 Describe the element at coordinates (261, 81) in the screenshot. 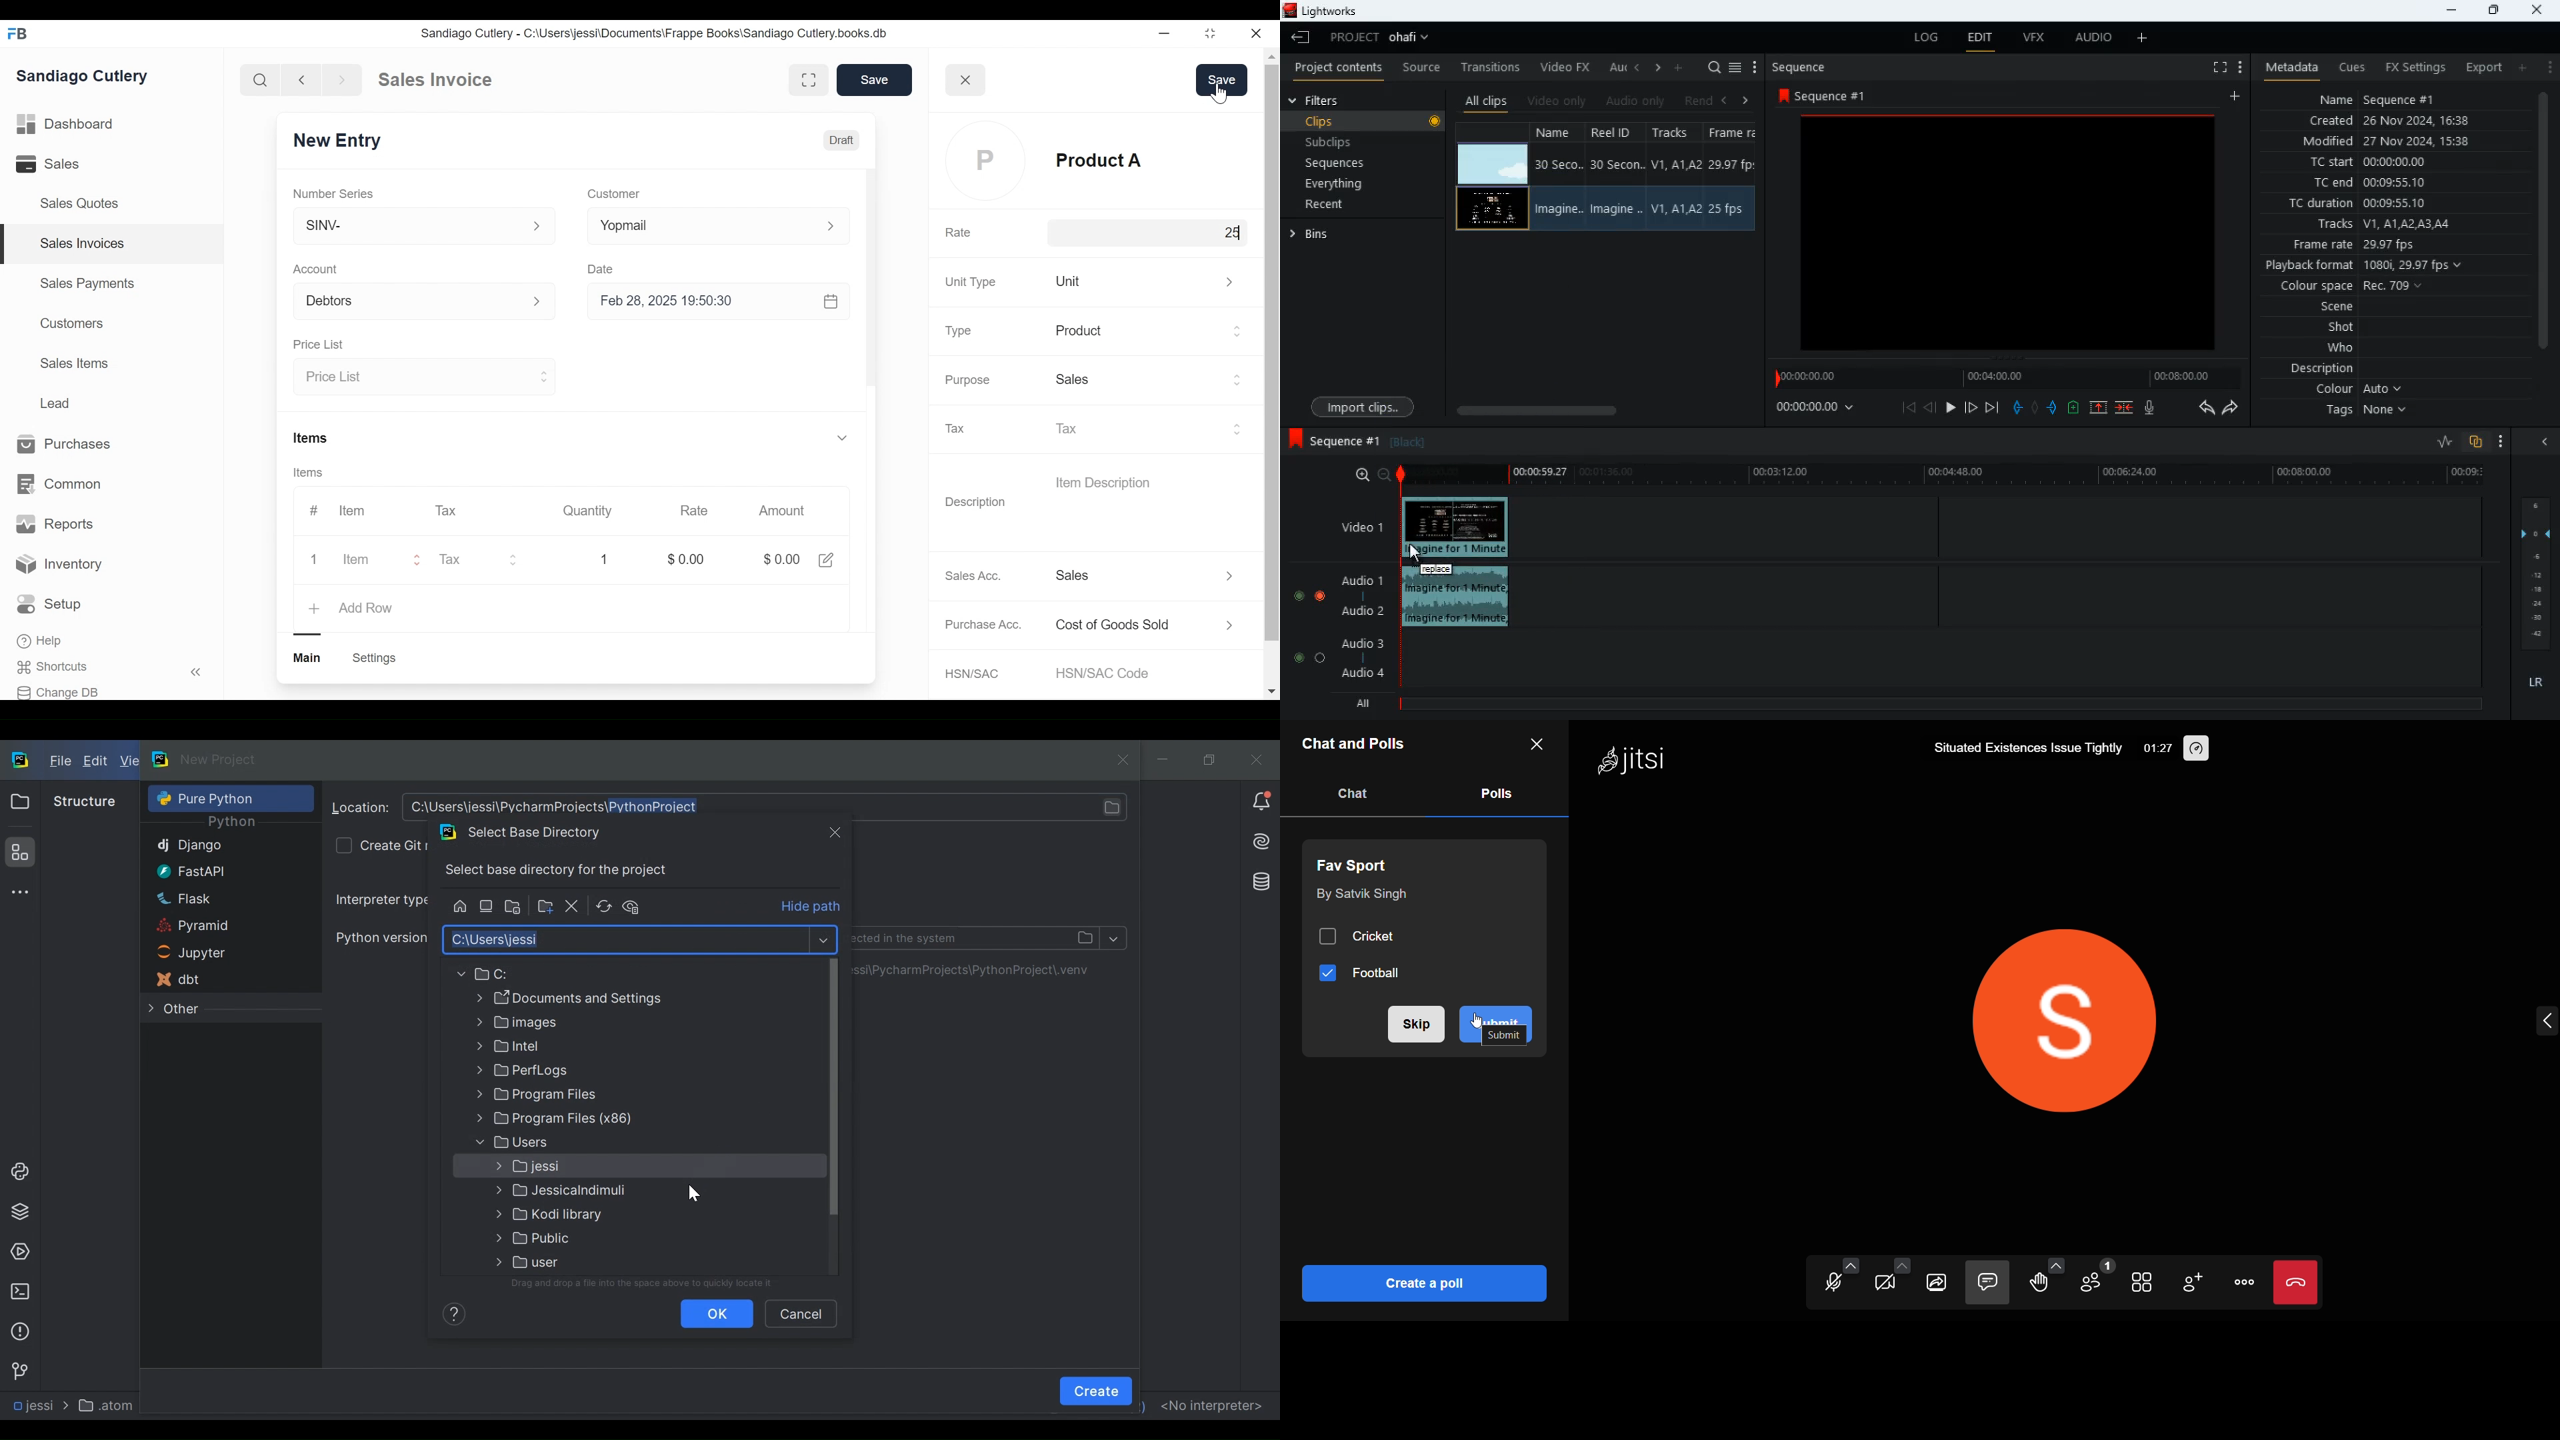

I see `search` at that location.